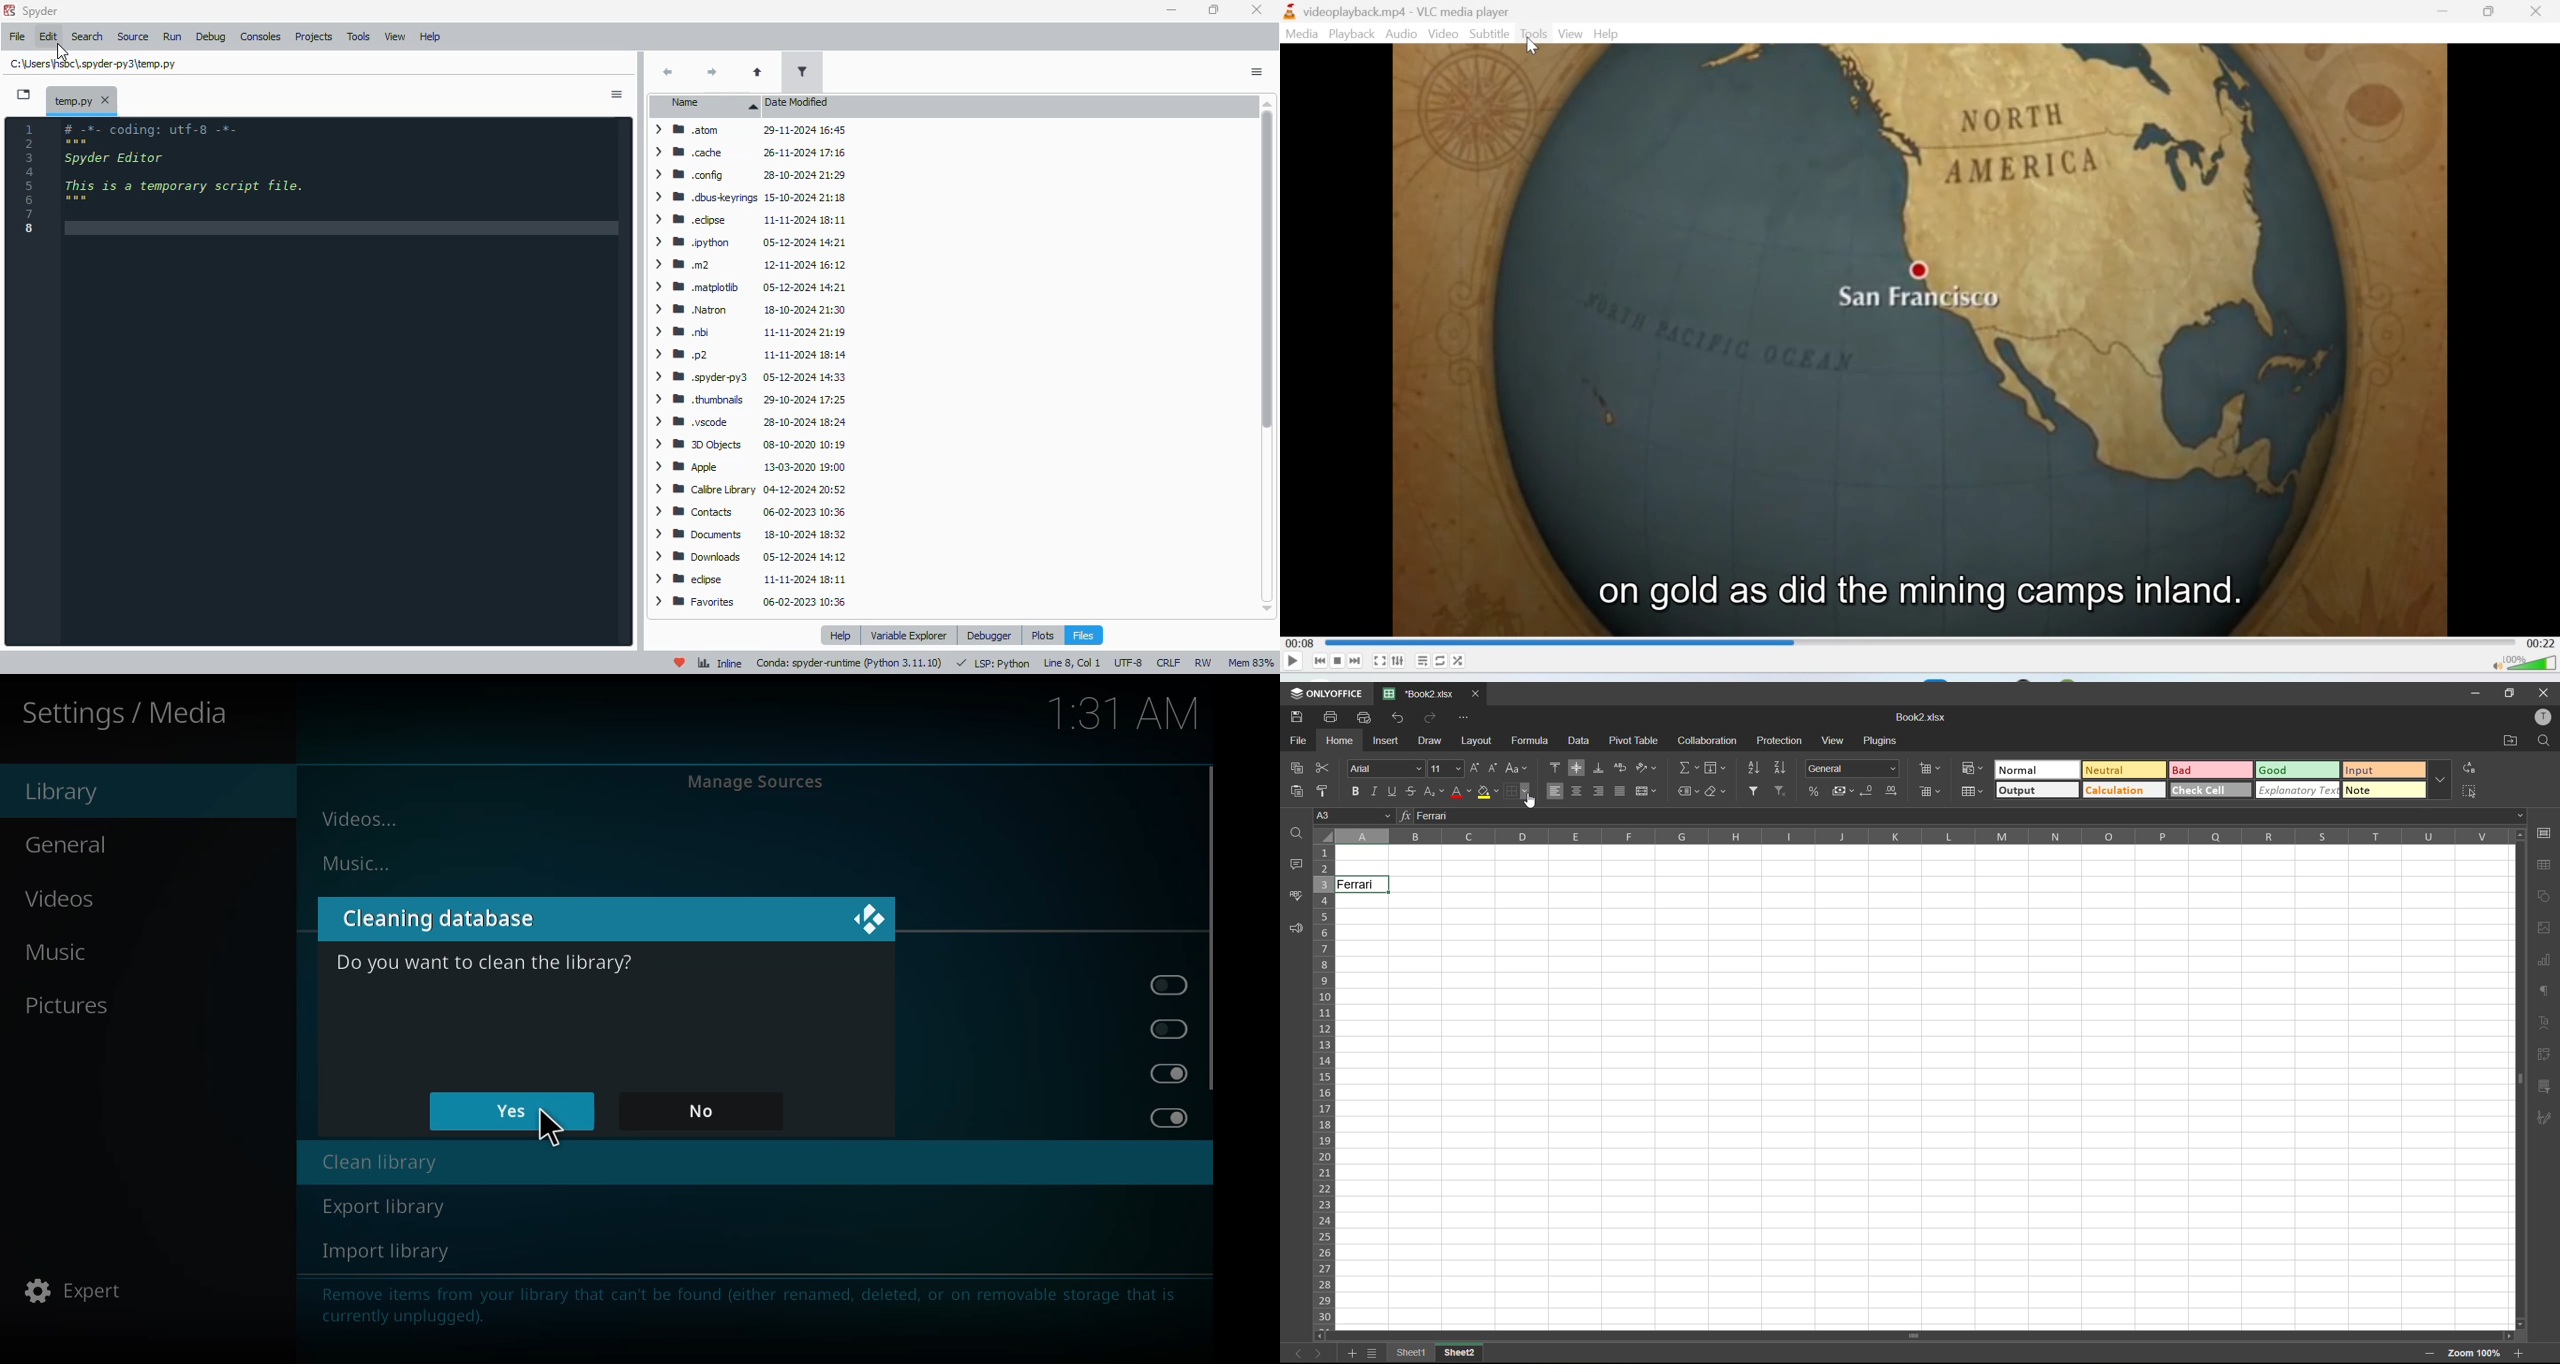  Describe the element at coordinates (1334, 717) in the screenshot. I see `print` at that location.